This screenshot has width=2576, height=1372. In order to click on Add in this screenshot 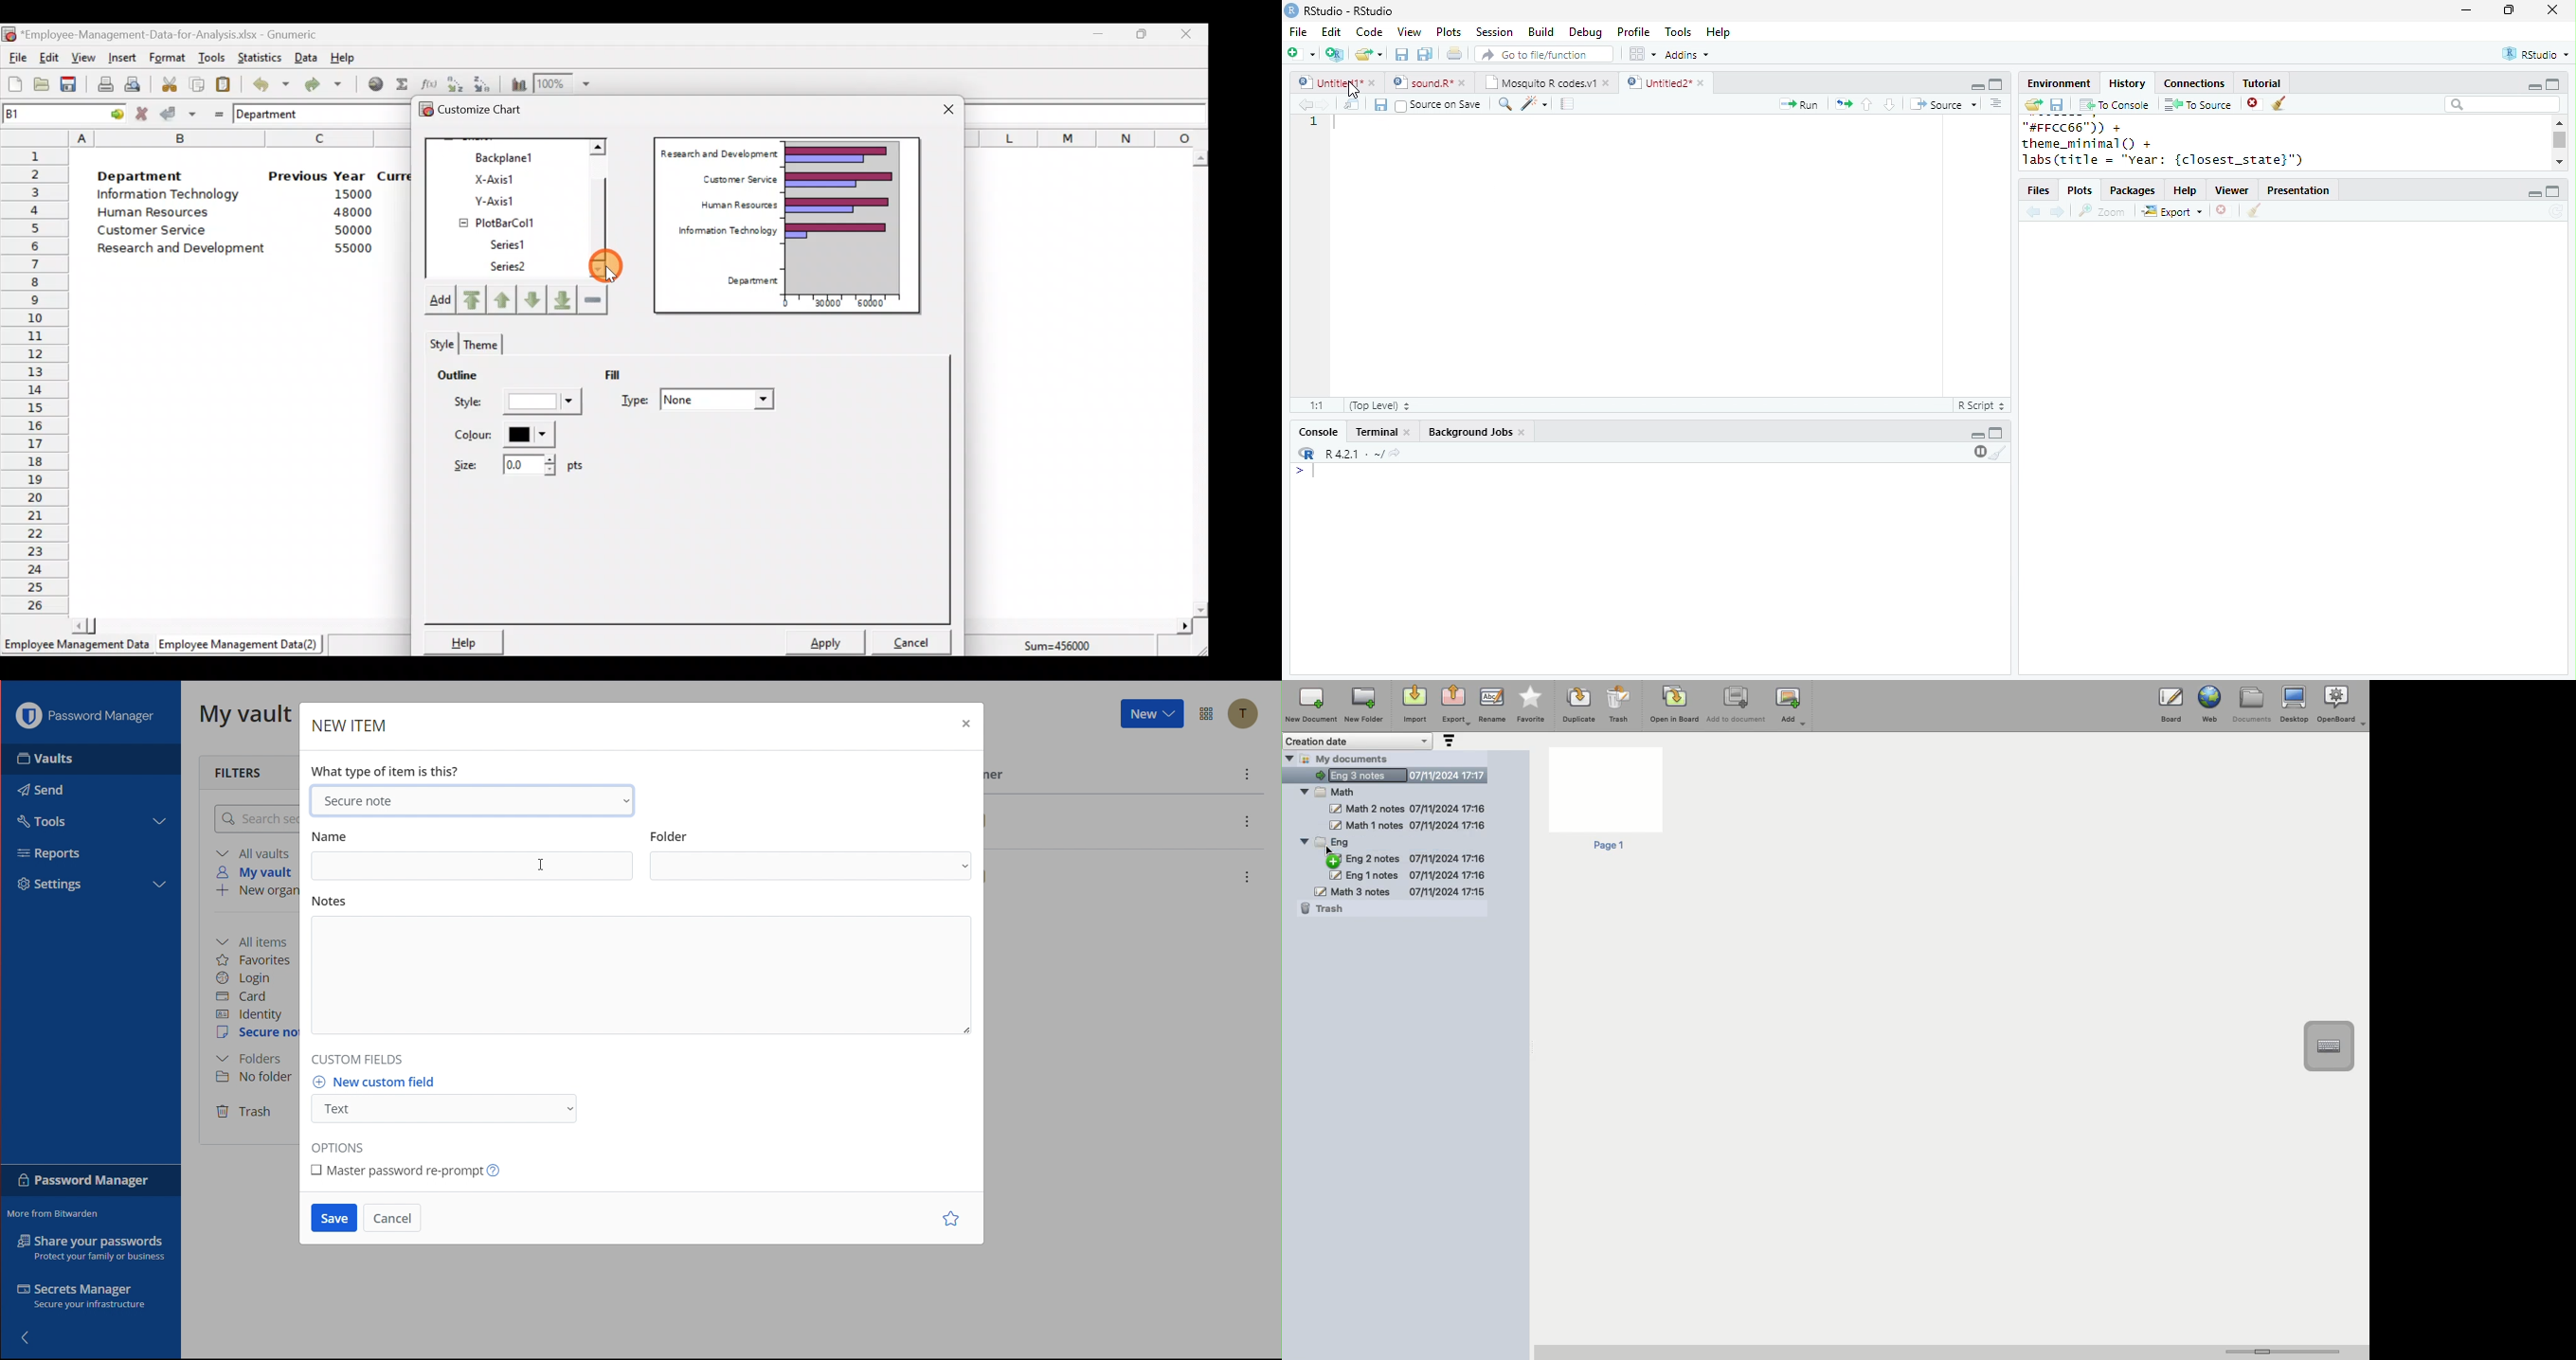, I will do `click(439, 302)`.